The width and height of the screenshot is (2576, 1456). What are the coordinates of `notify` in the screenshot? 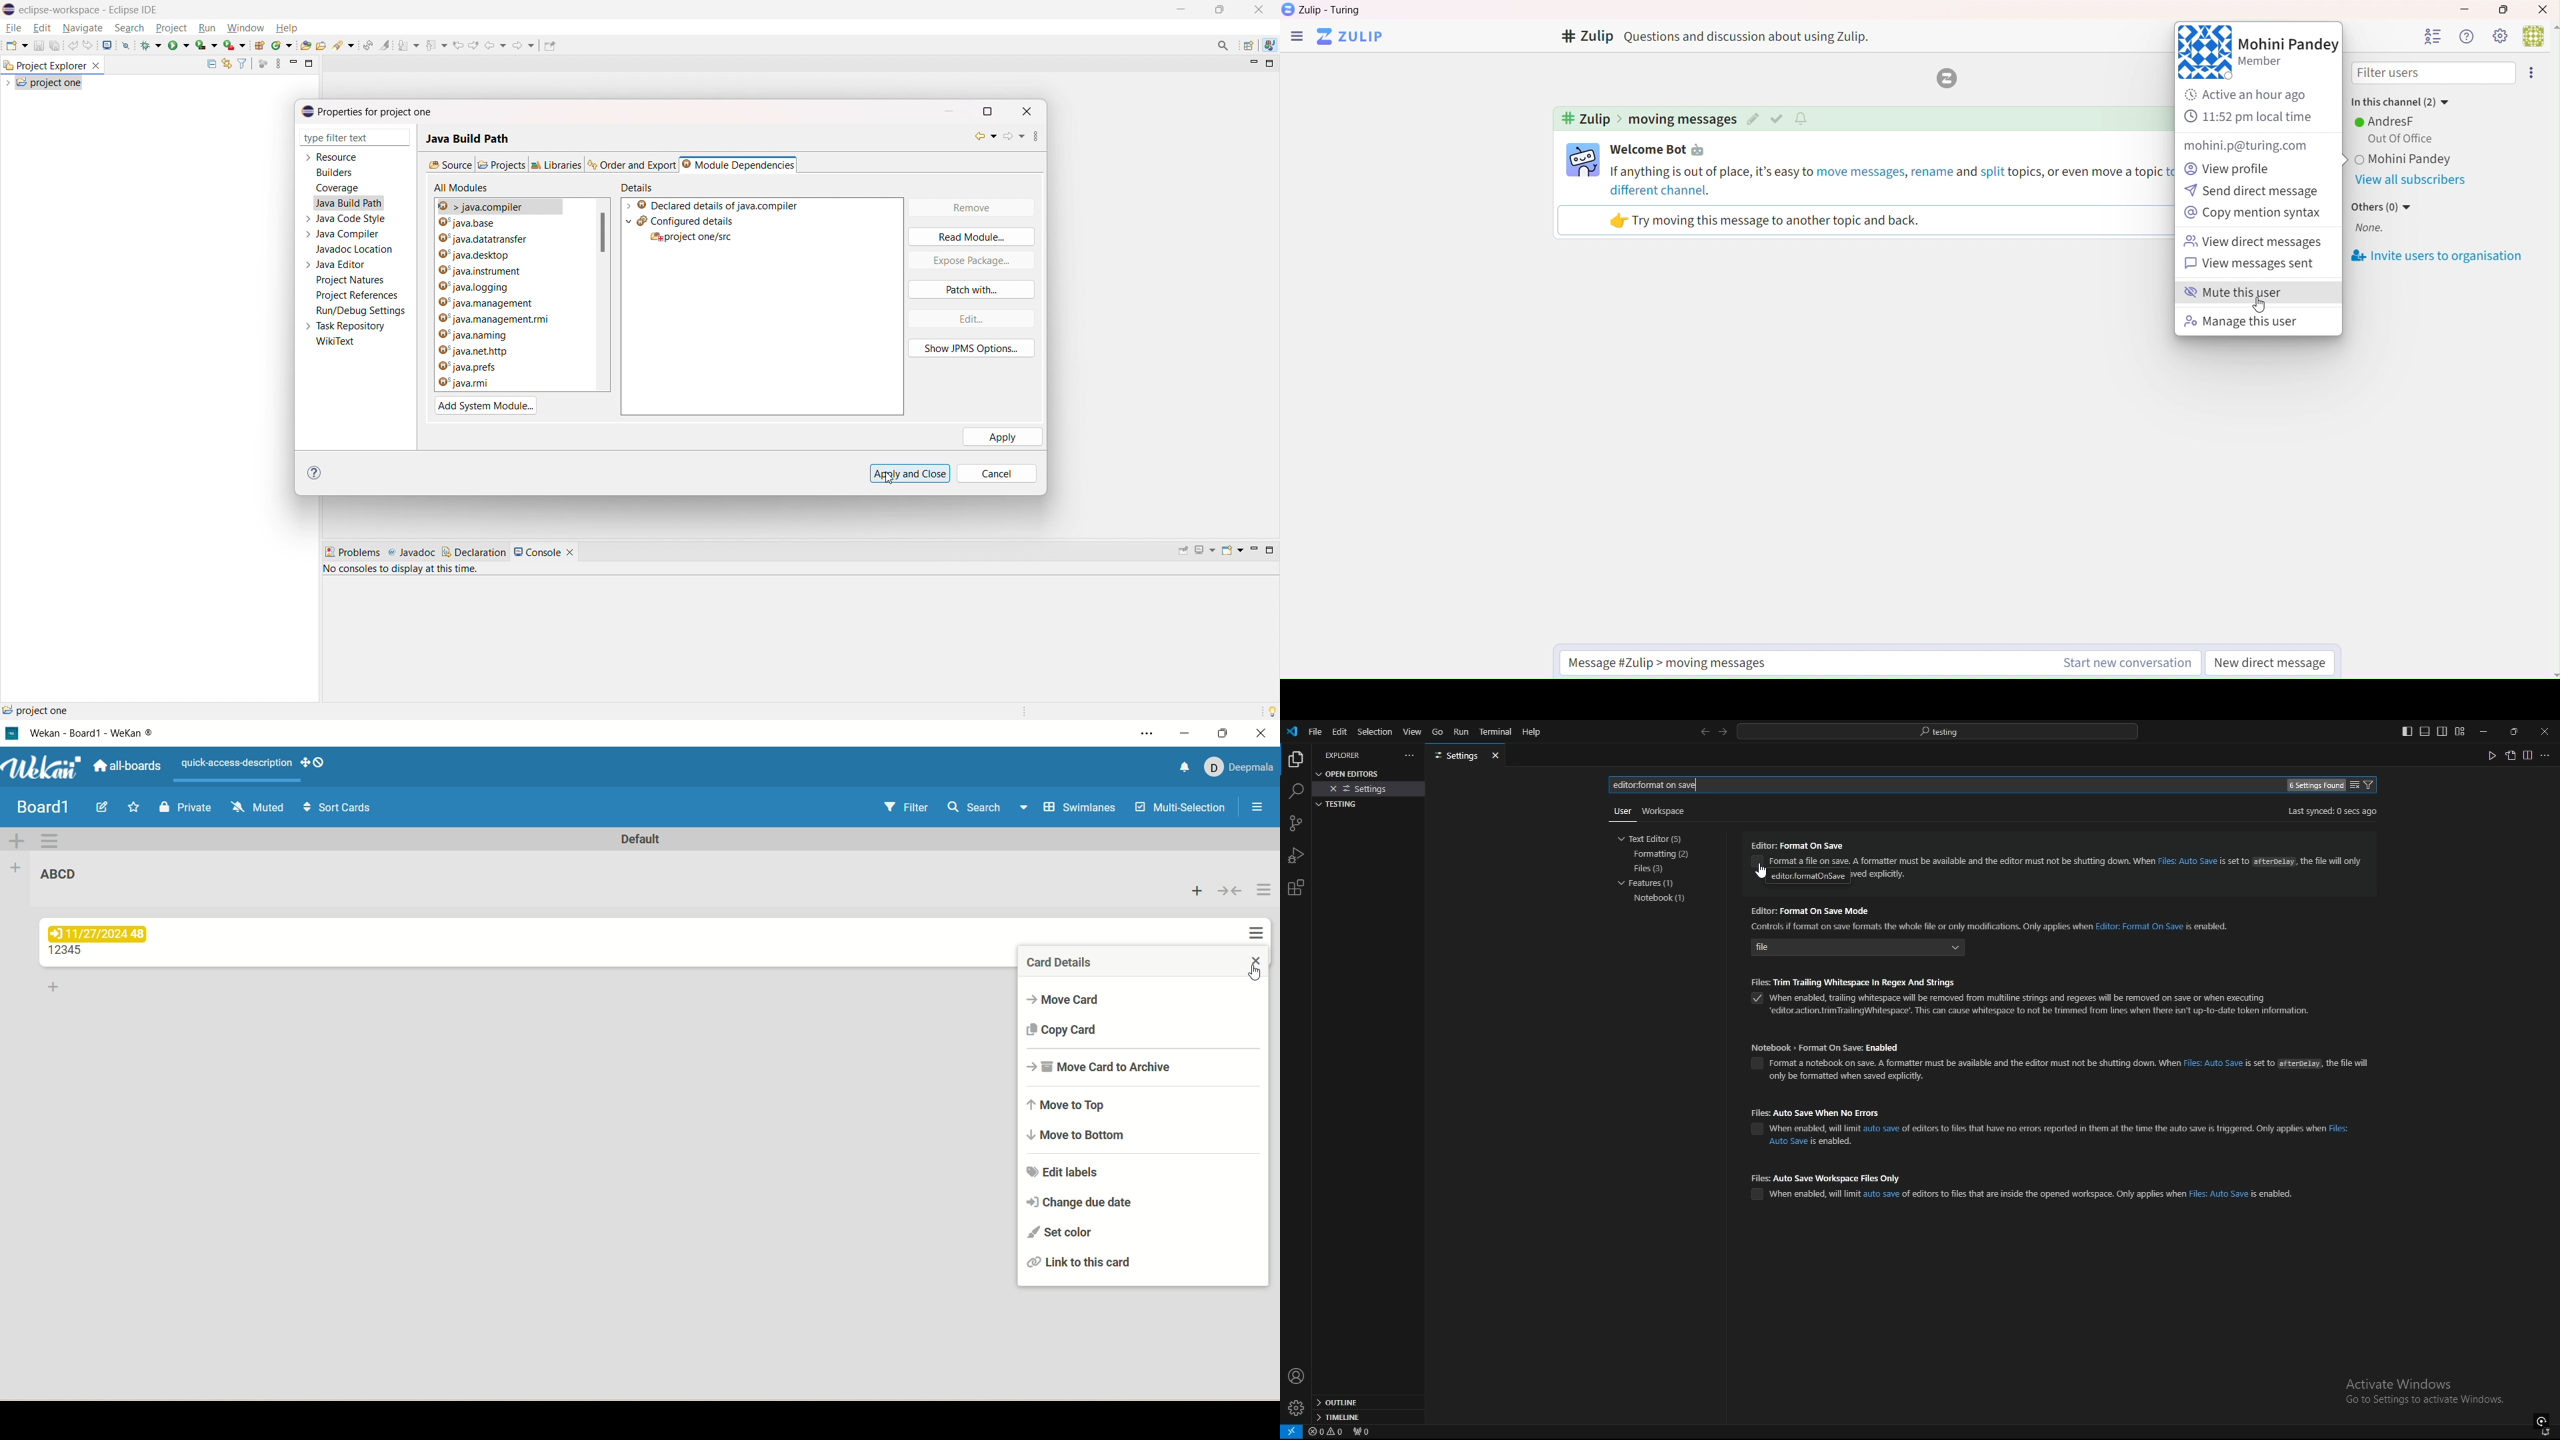 It's located at (1804, 118).